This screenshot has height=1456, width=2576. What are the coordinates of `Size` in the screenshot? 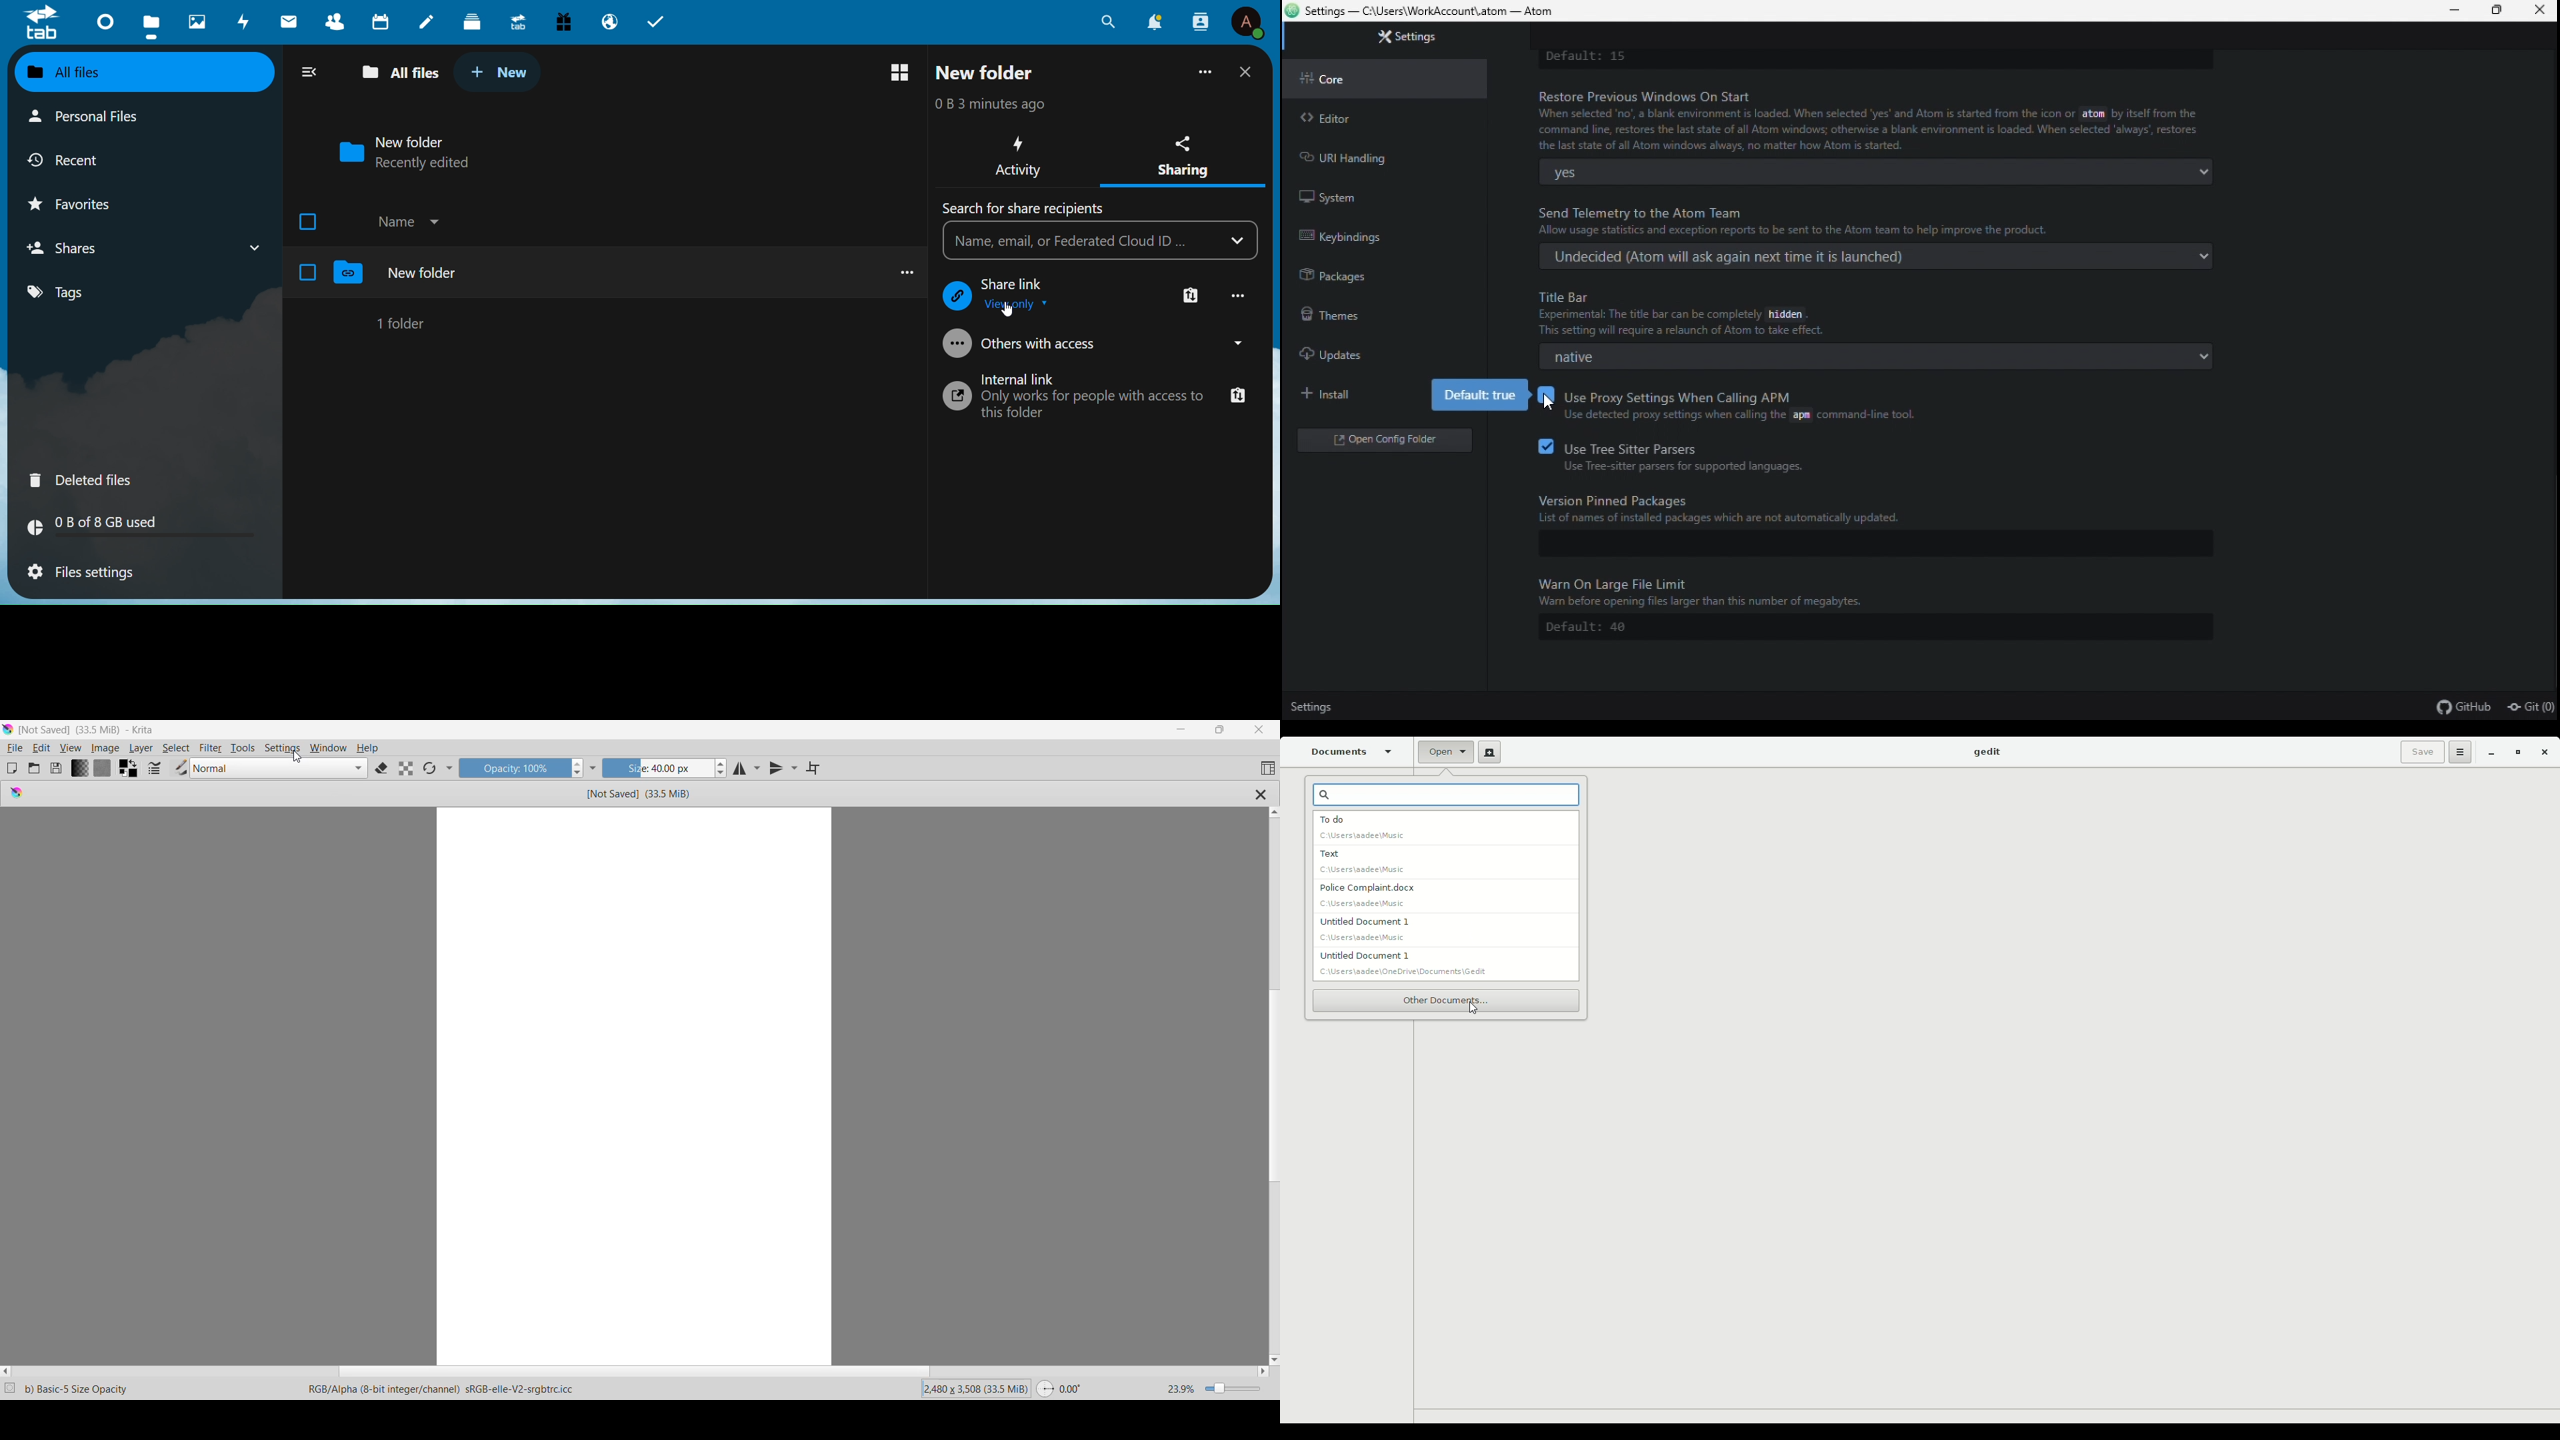 It's located at (665, 767).